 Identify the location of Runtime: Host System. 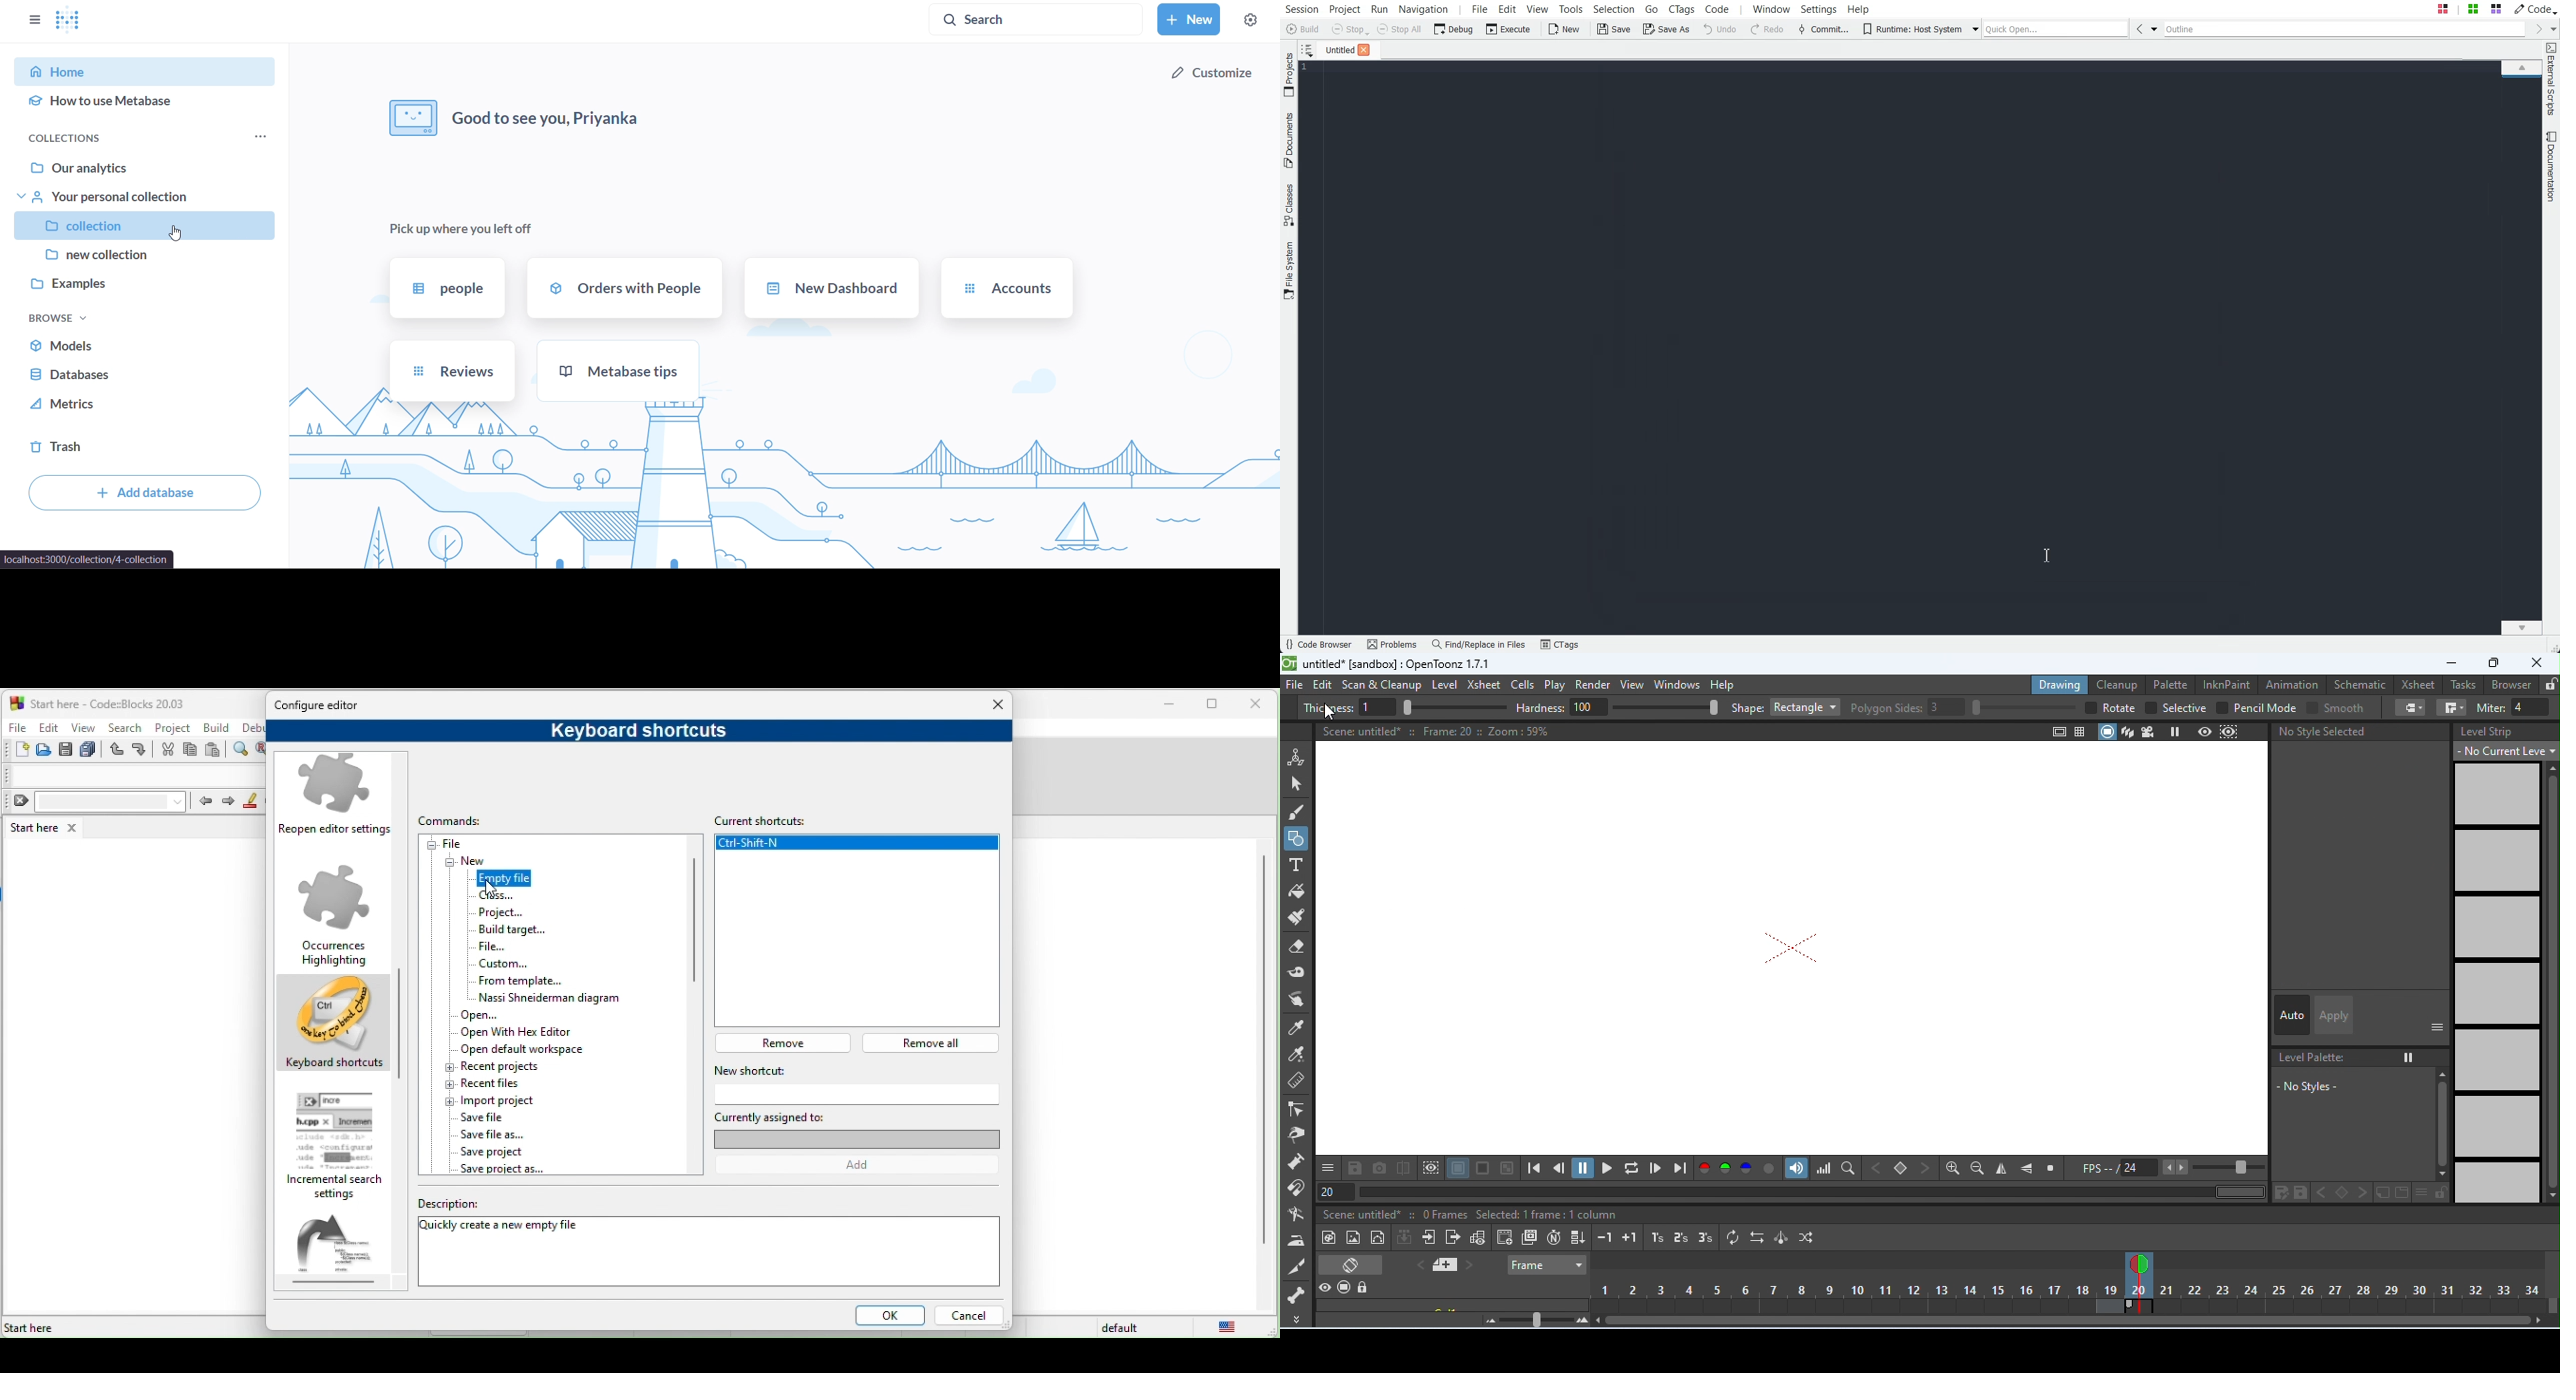
(1912, 29).